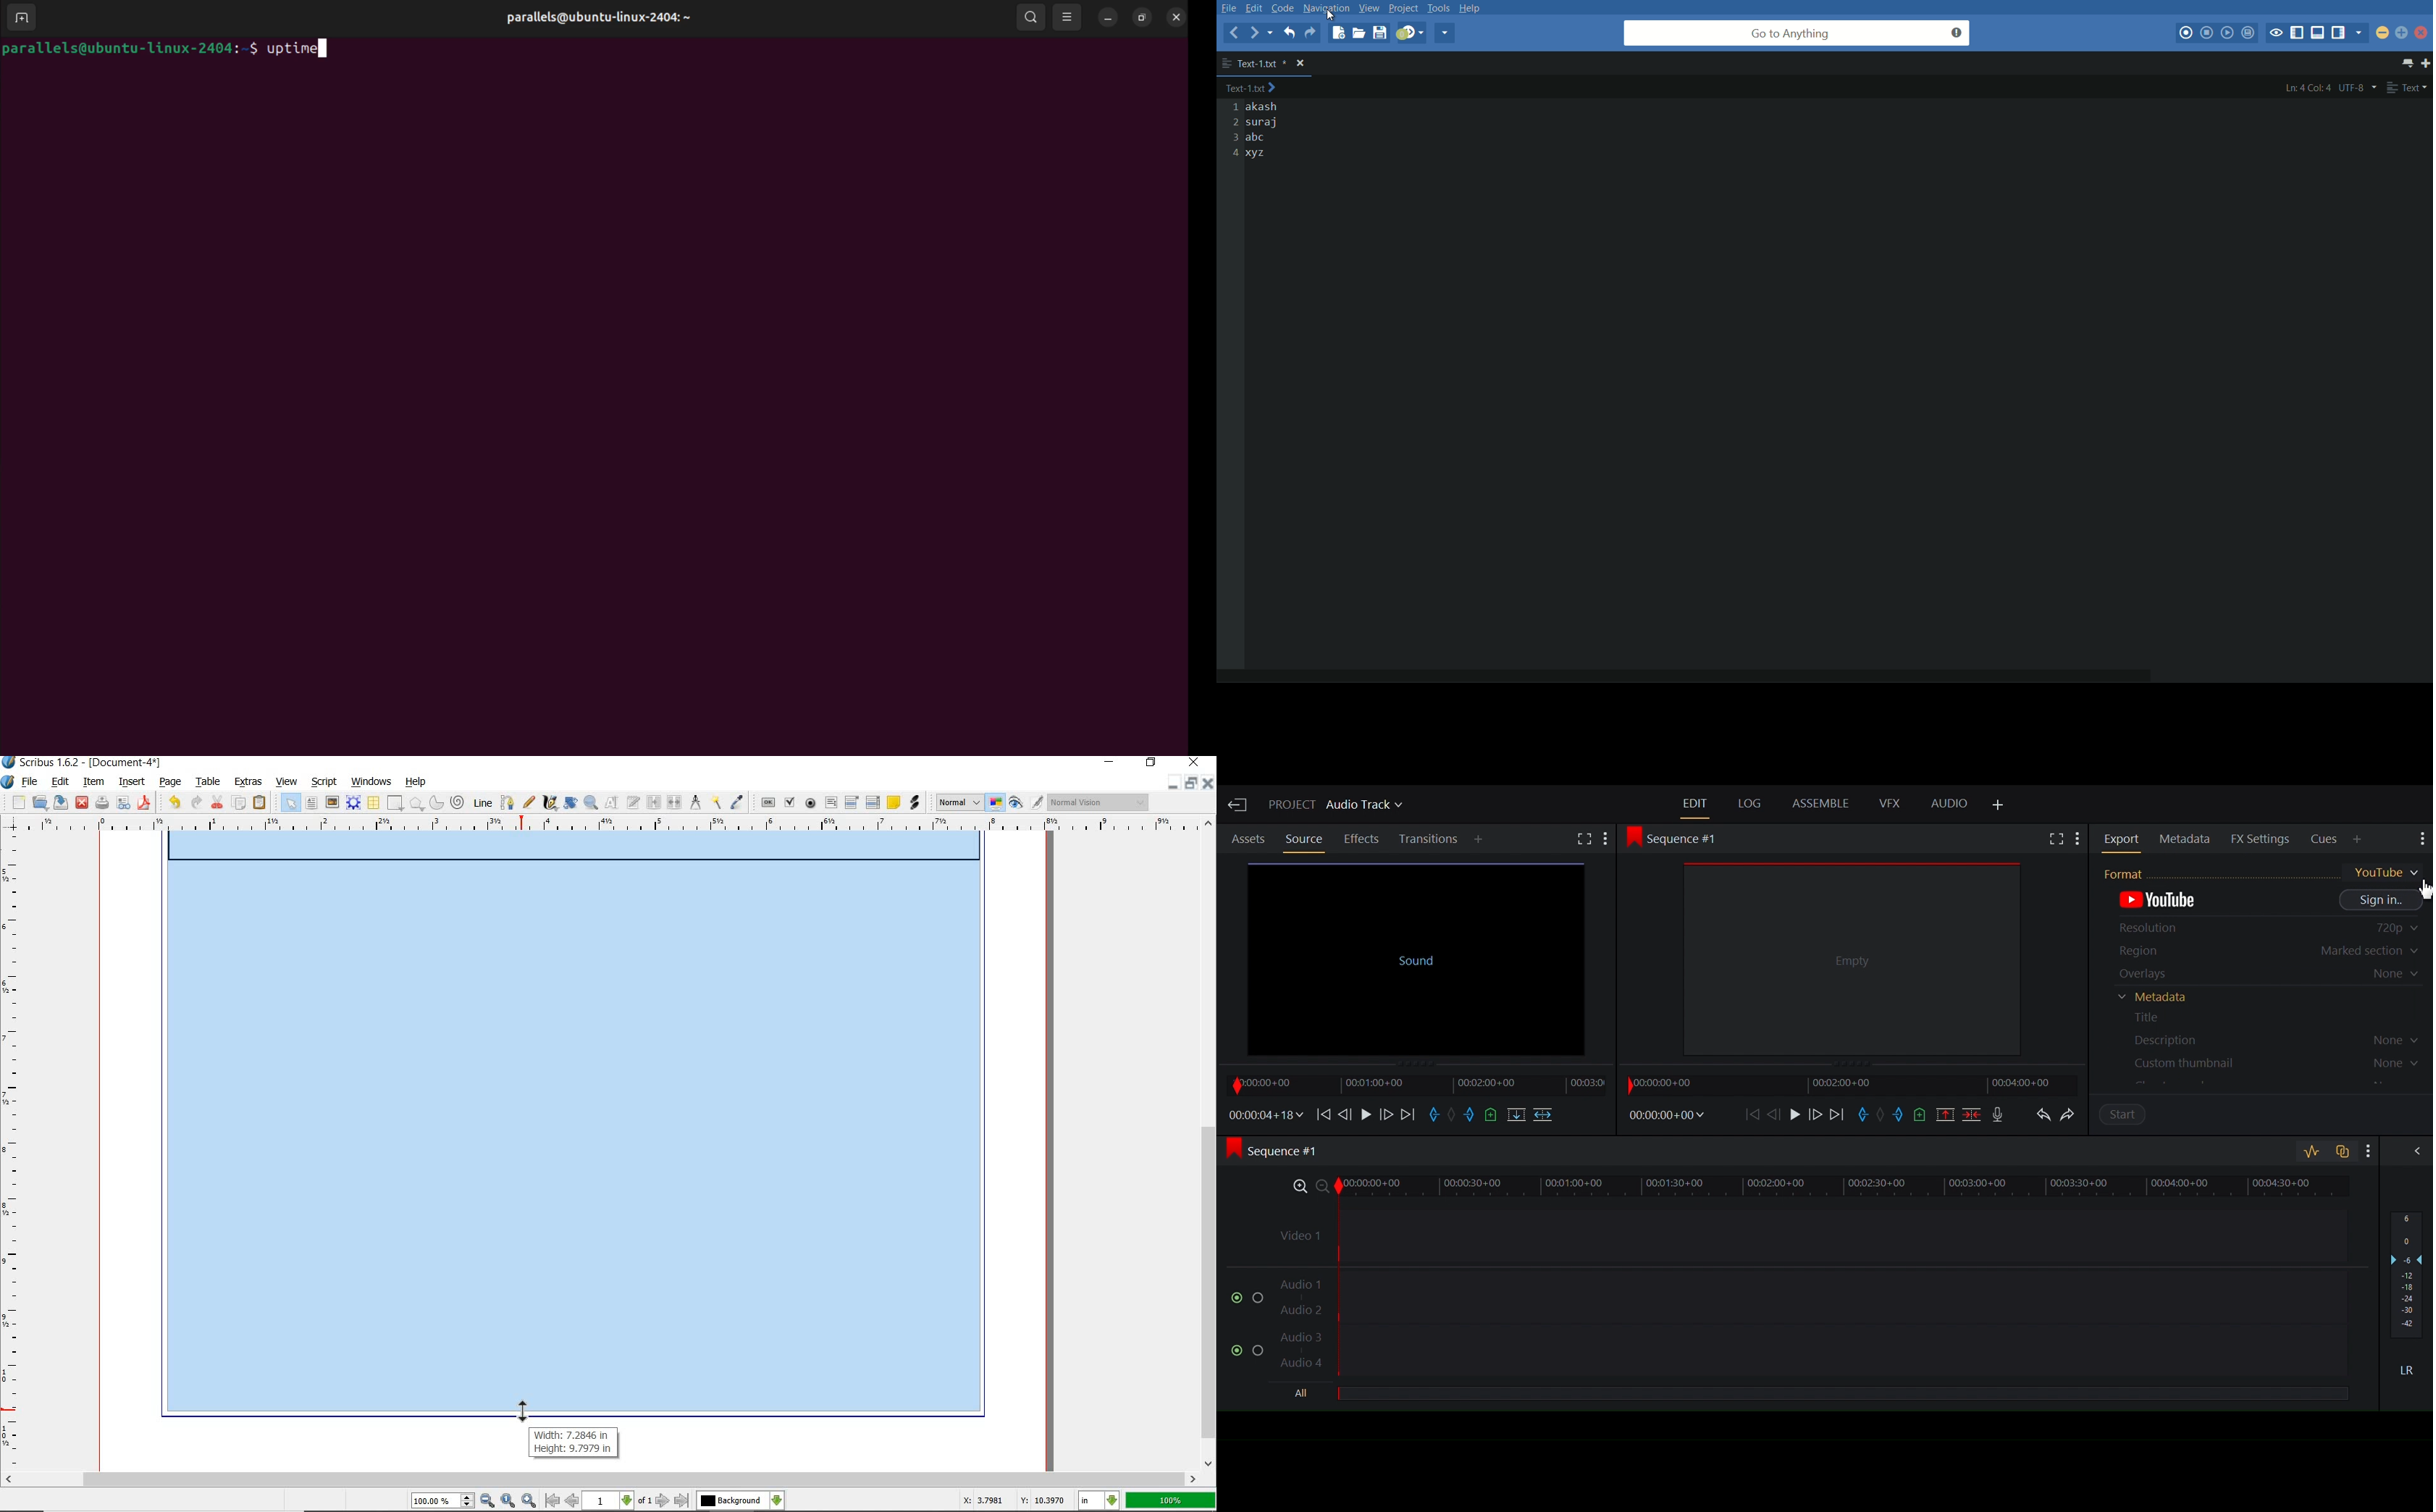 This screenshot has height=1512, width=2436. What do you see at coordinates (2359, 839) in the screenshot?
I see `Add Panel` at bounding box center [2359, 839].